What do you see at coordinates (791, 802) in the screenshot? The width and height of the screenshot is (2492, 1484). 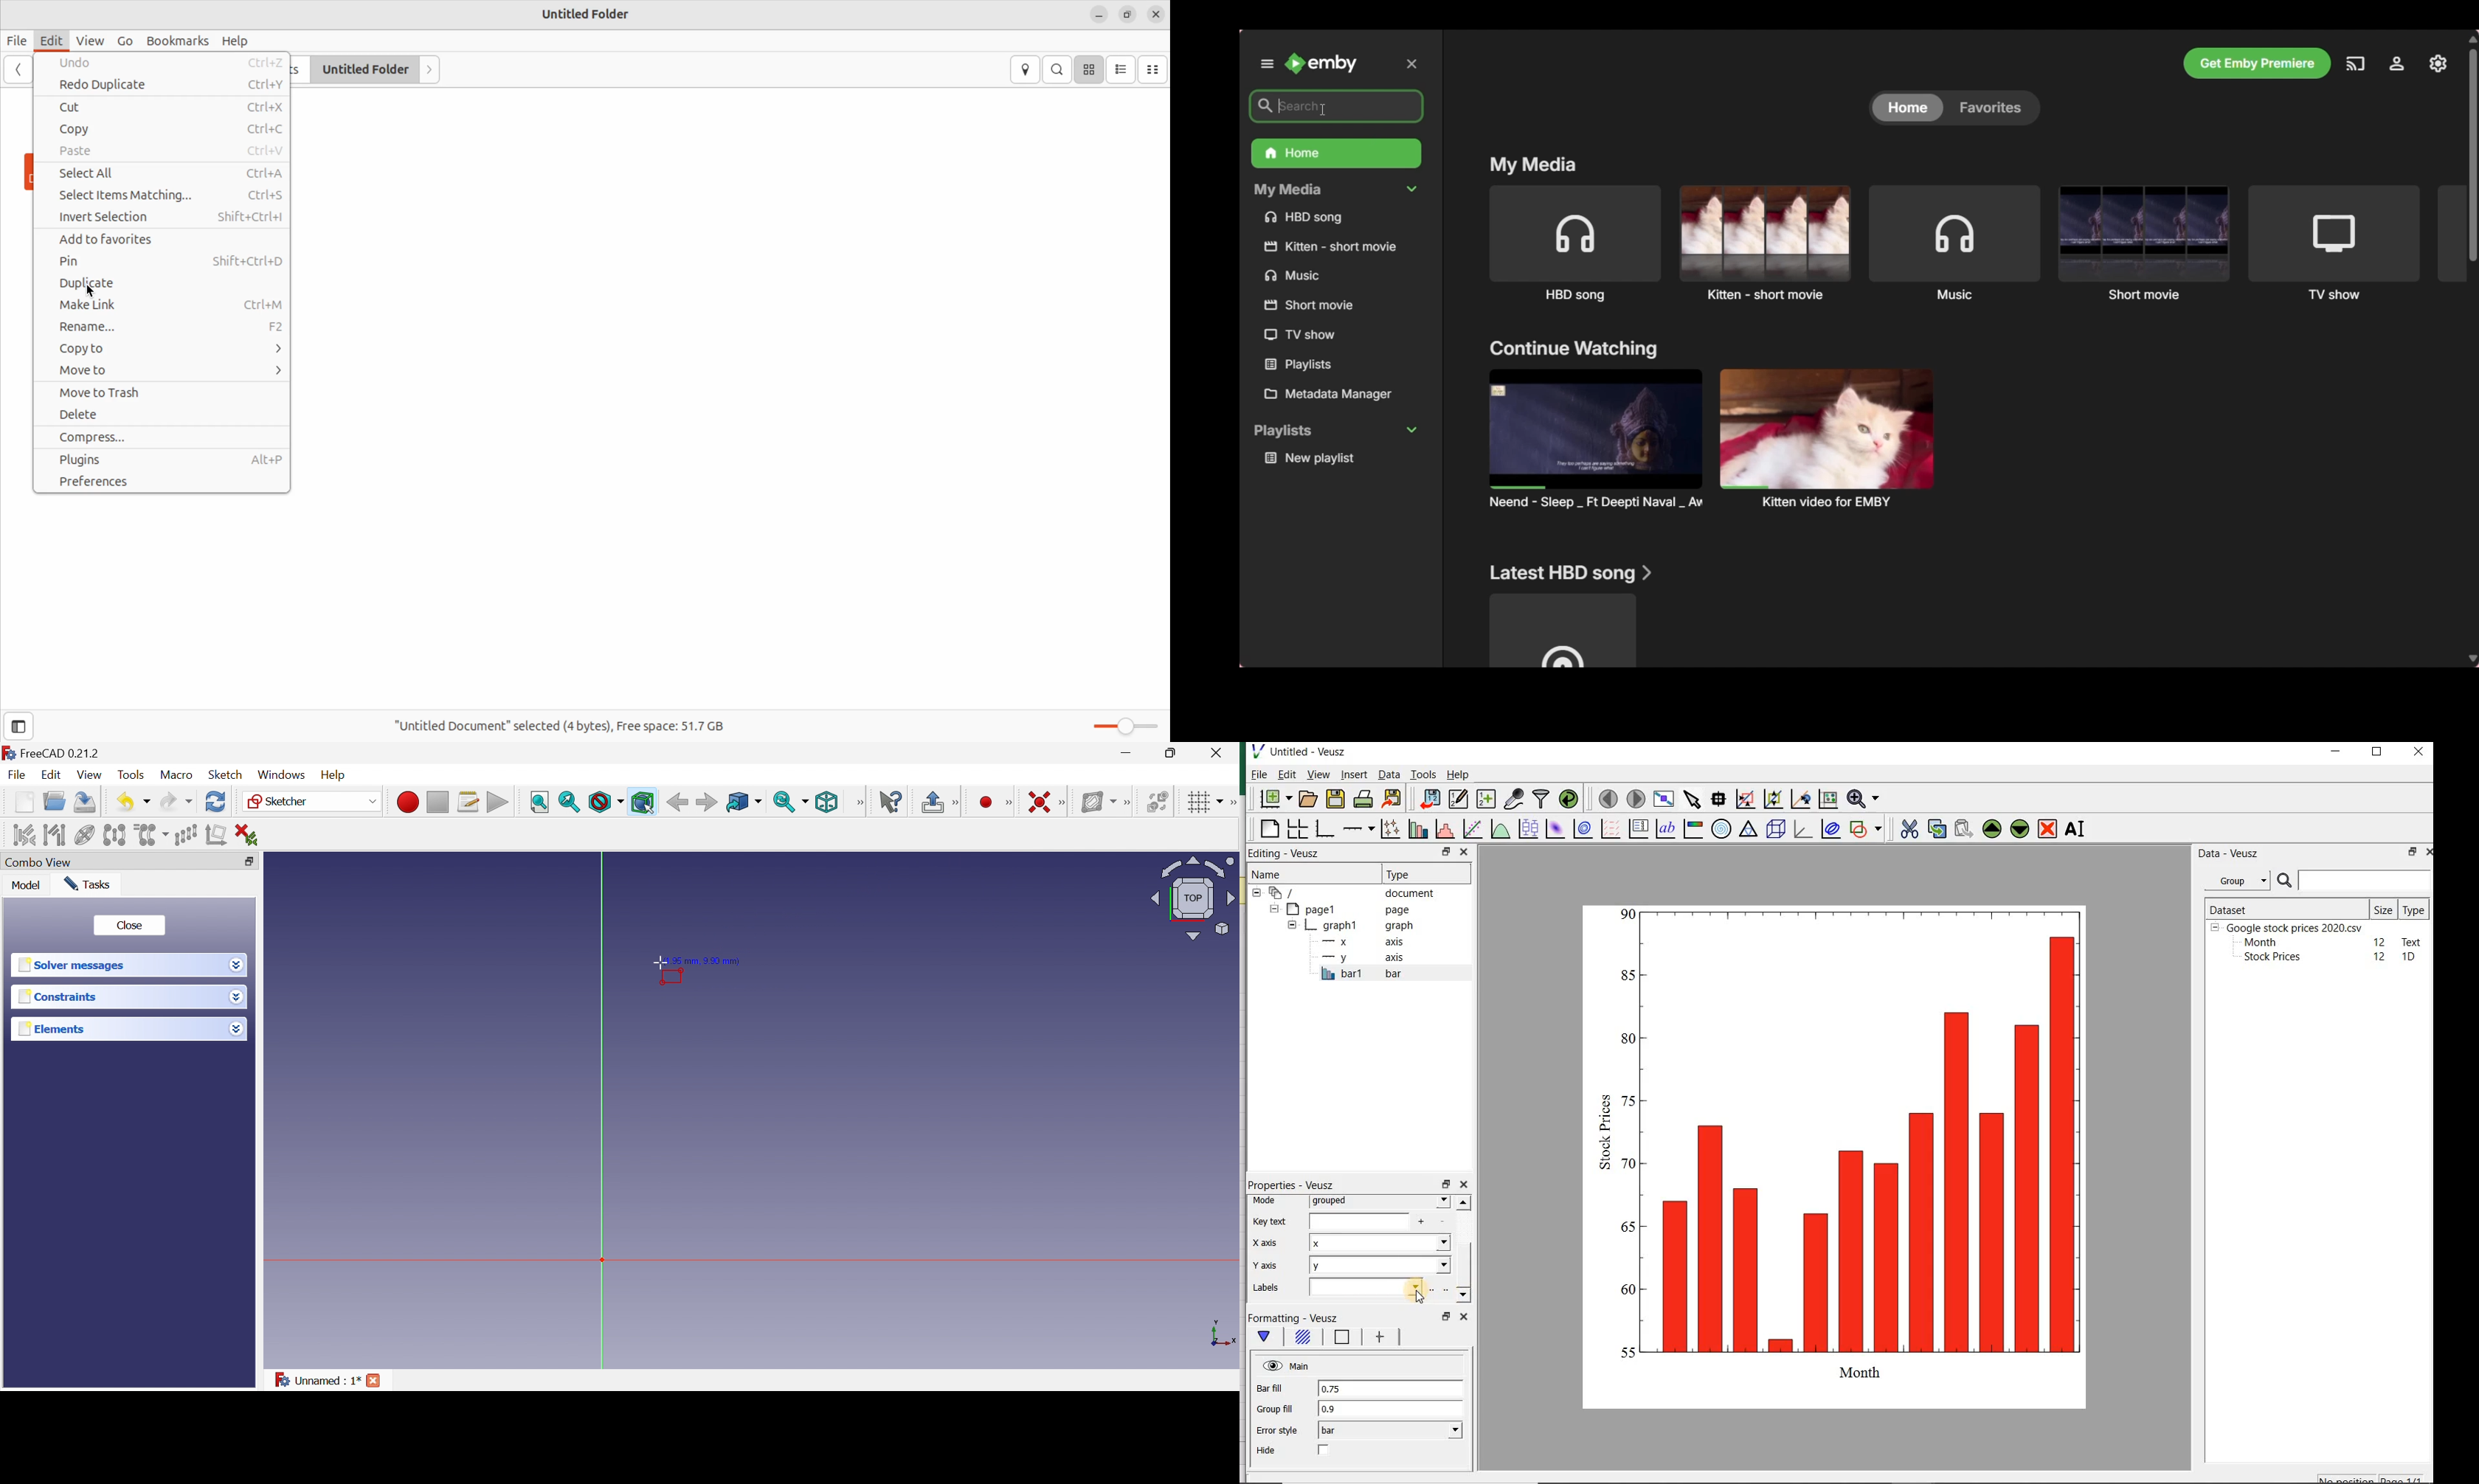 I see `Sync view` at bounding box center [791, 802].